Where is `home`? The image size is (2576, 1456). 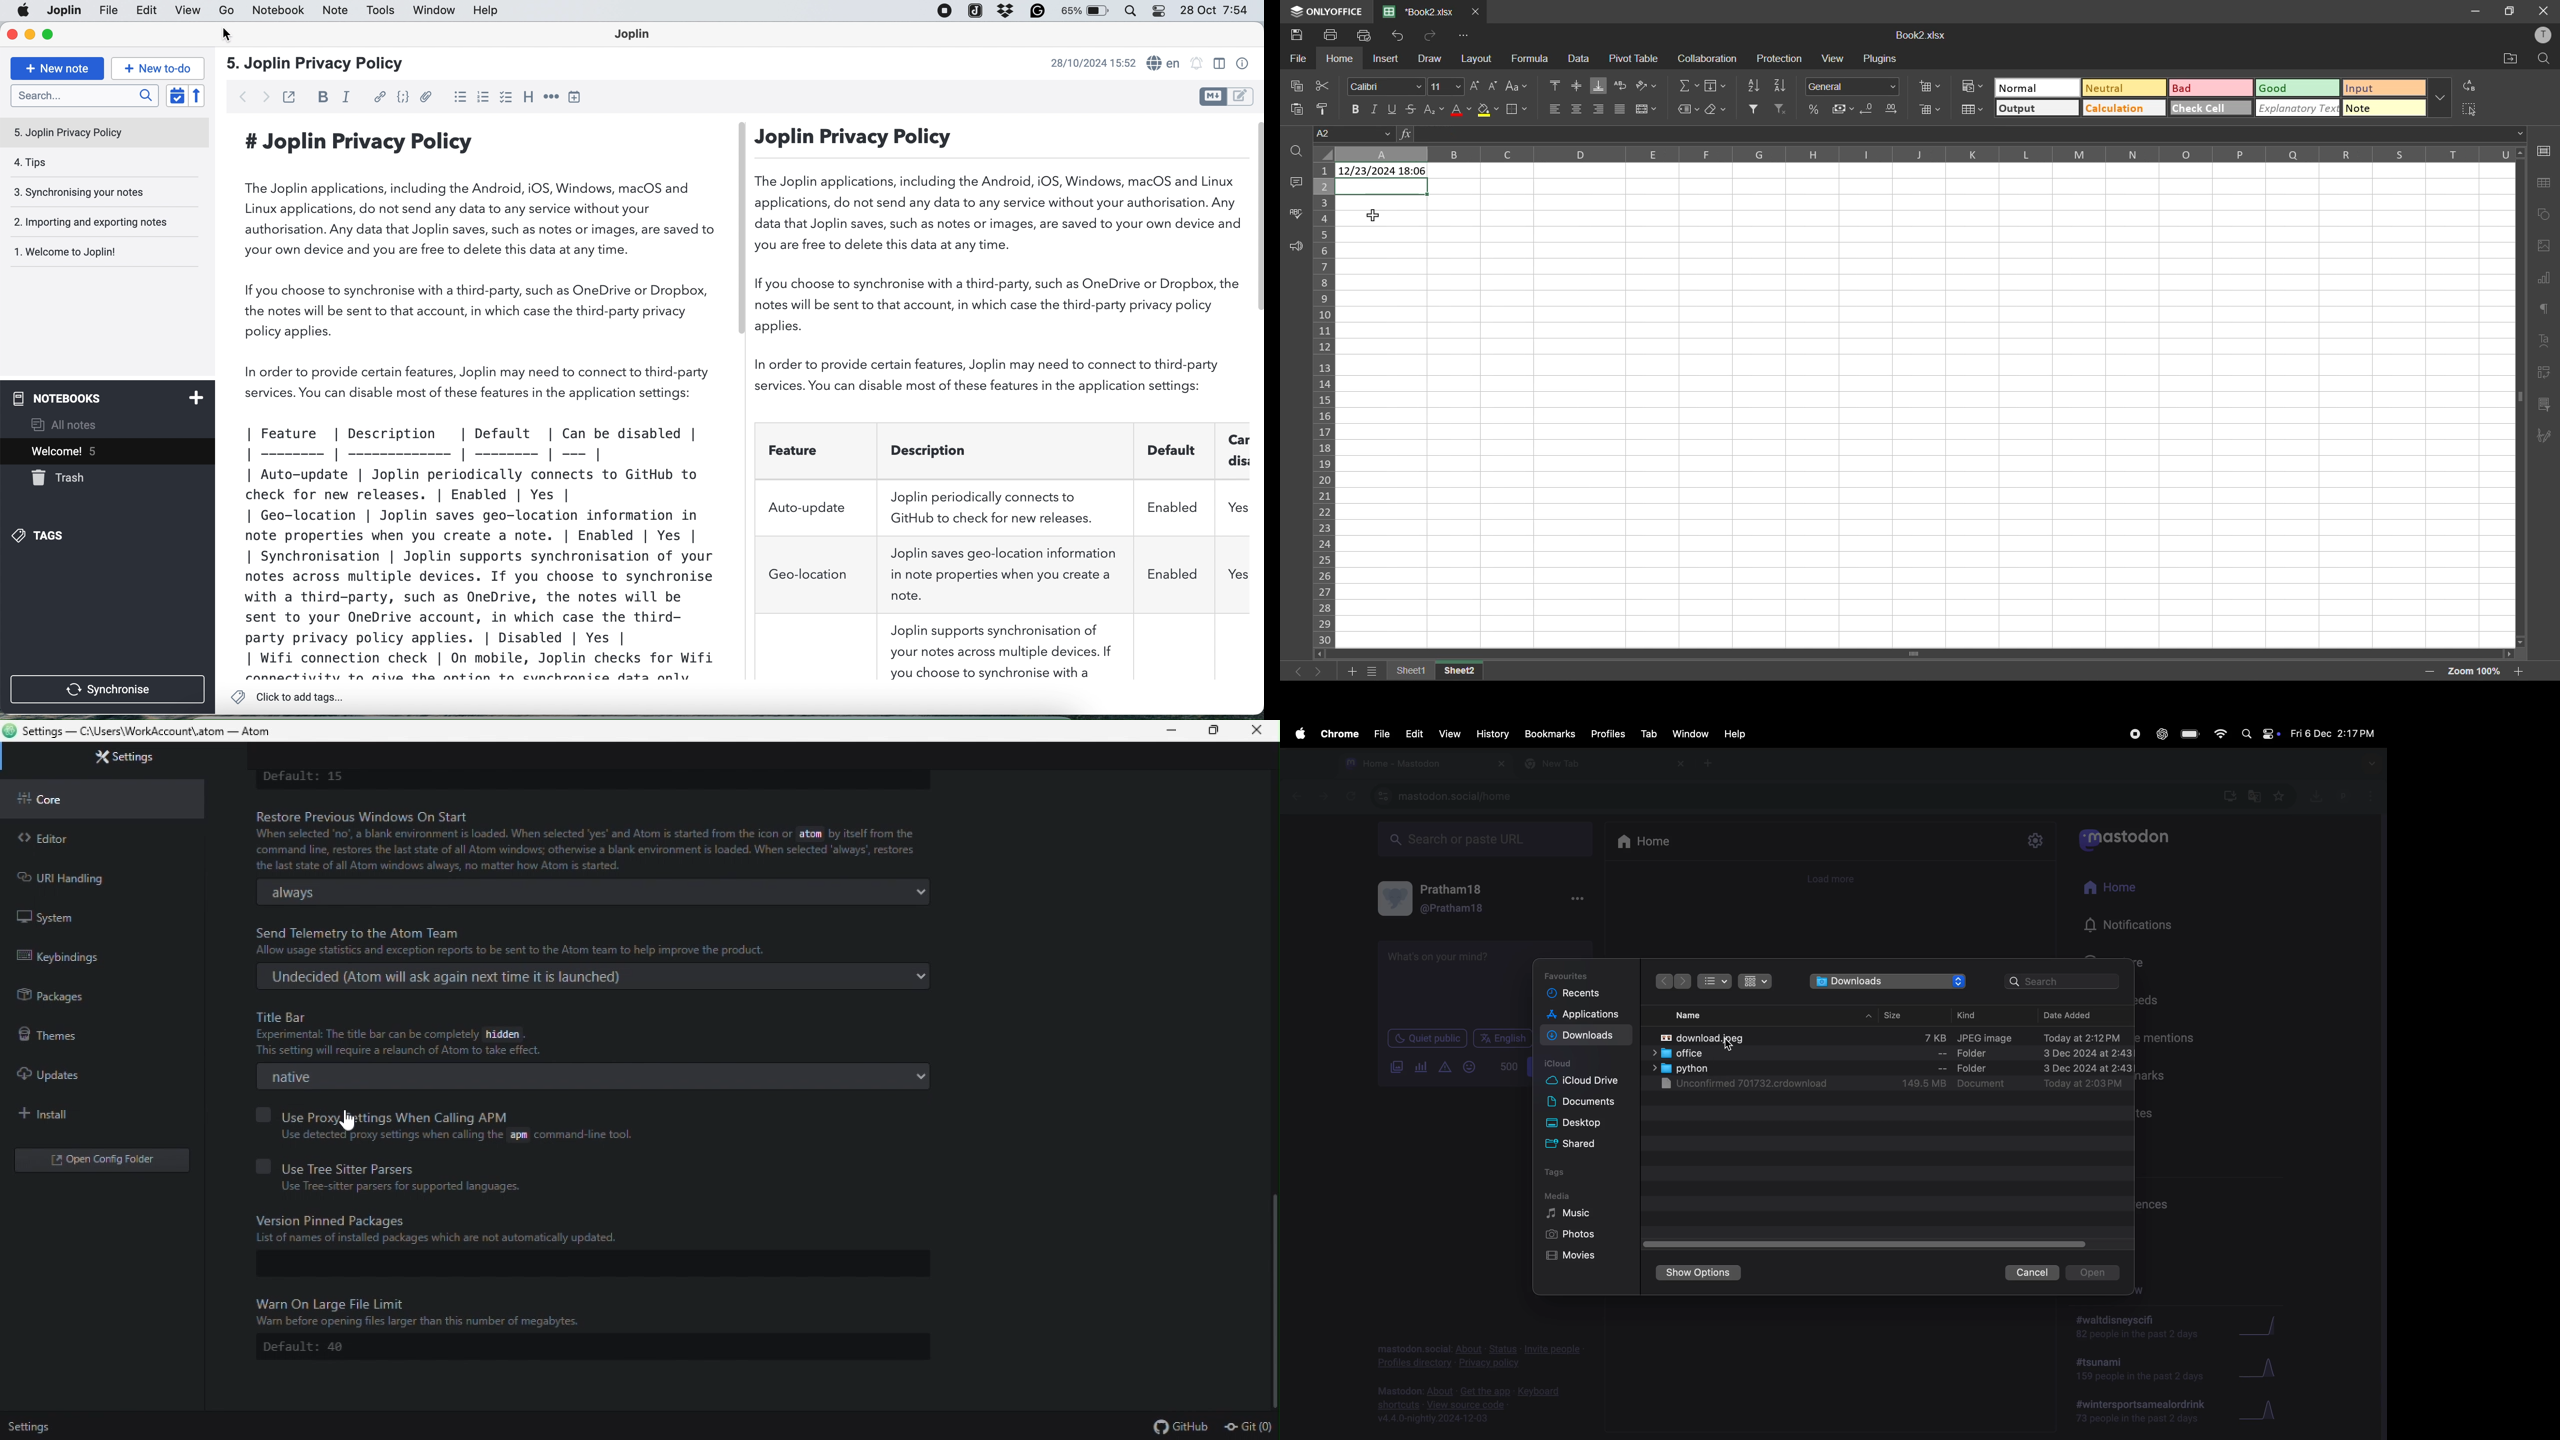
home is located at coordinates (2123, 891).